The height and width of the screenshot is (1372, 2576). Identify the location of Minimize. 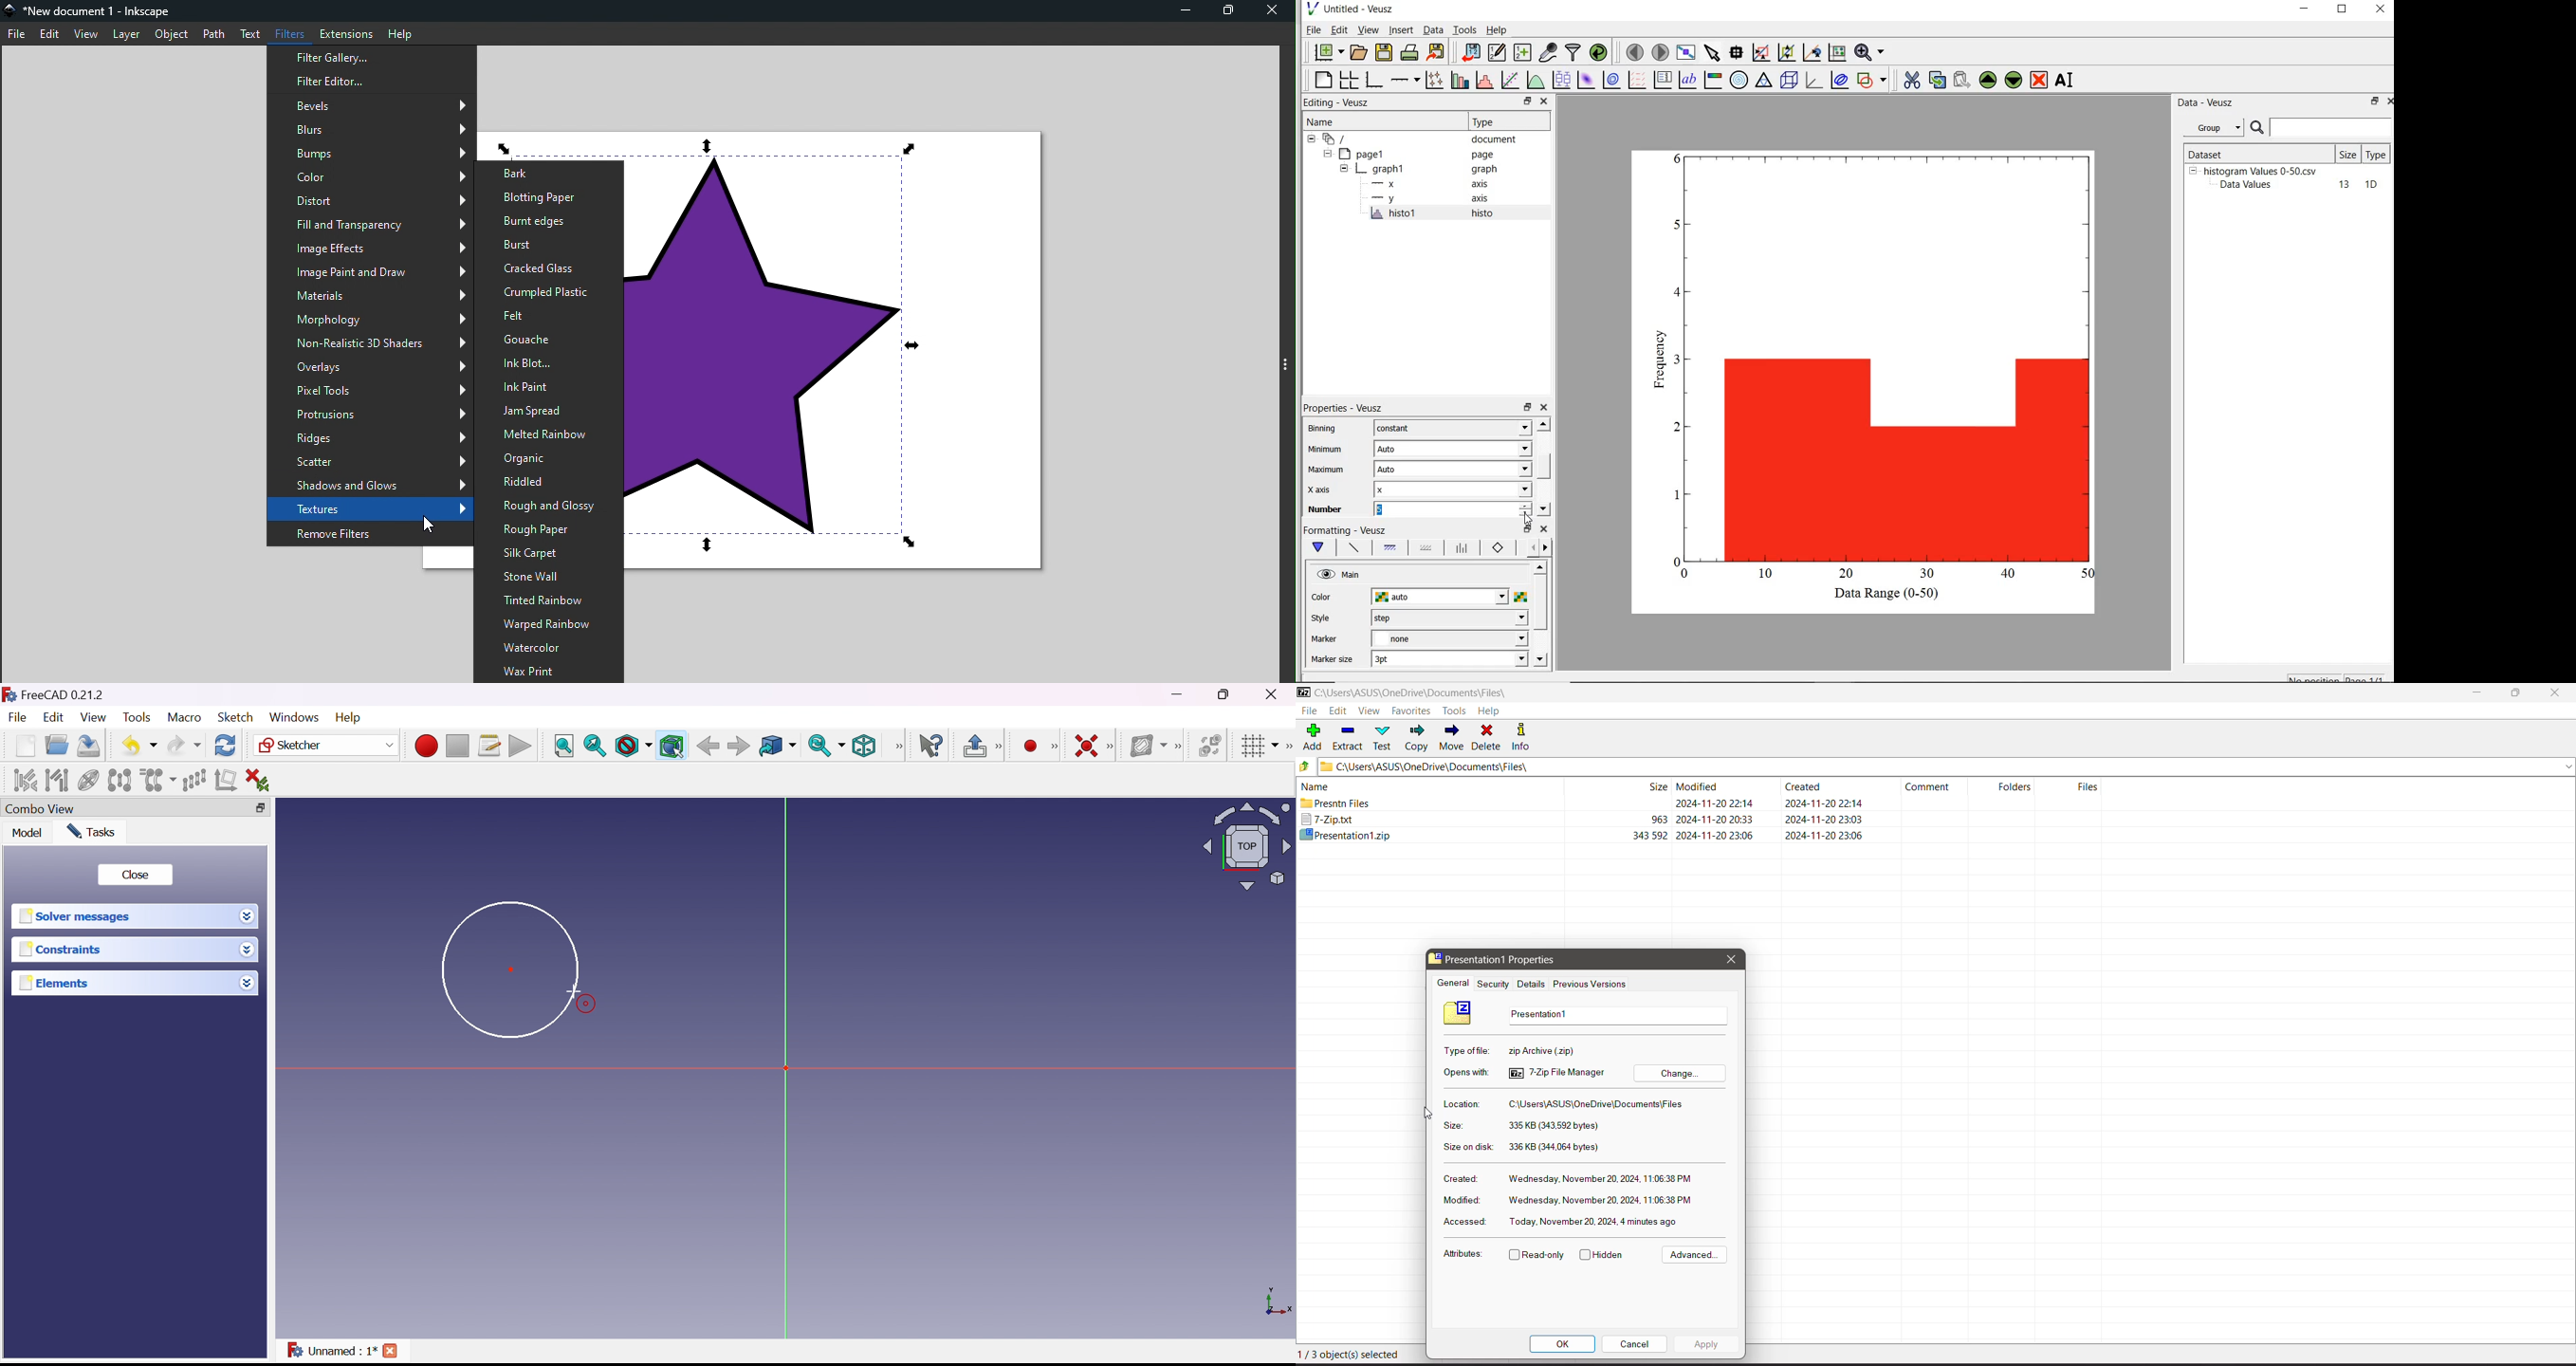
(1178, 694).